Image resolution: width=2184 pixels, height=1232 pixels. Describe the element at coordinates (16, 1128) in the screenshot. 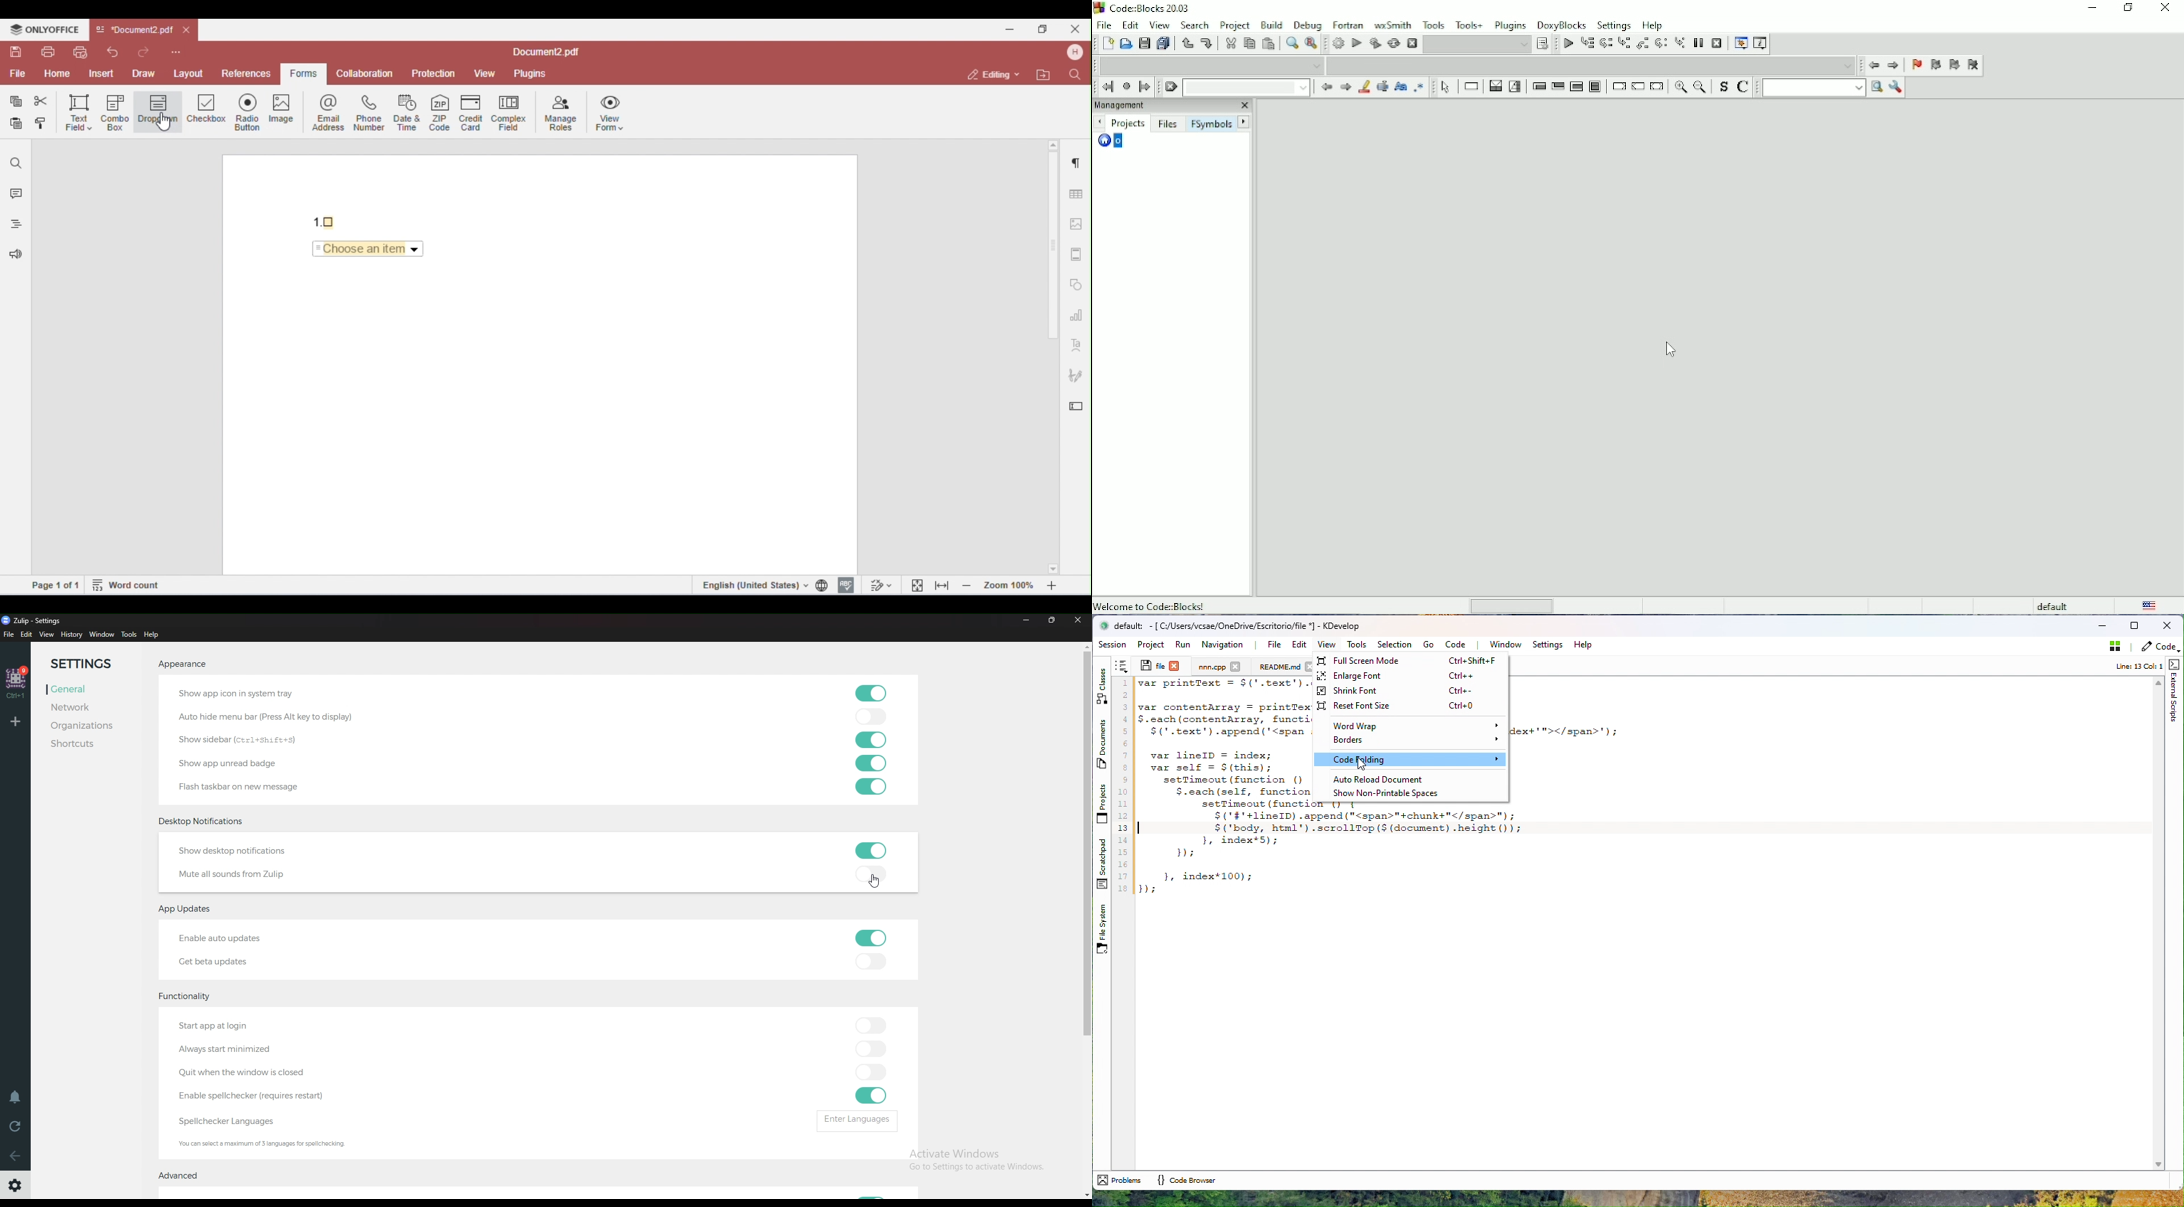

I see `Reload` at that location.